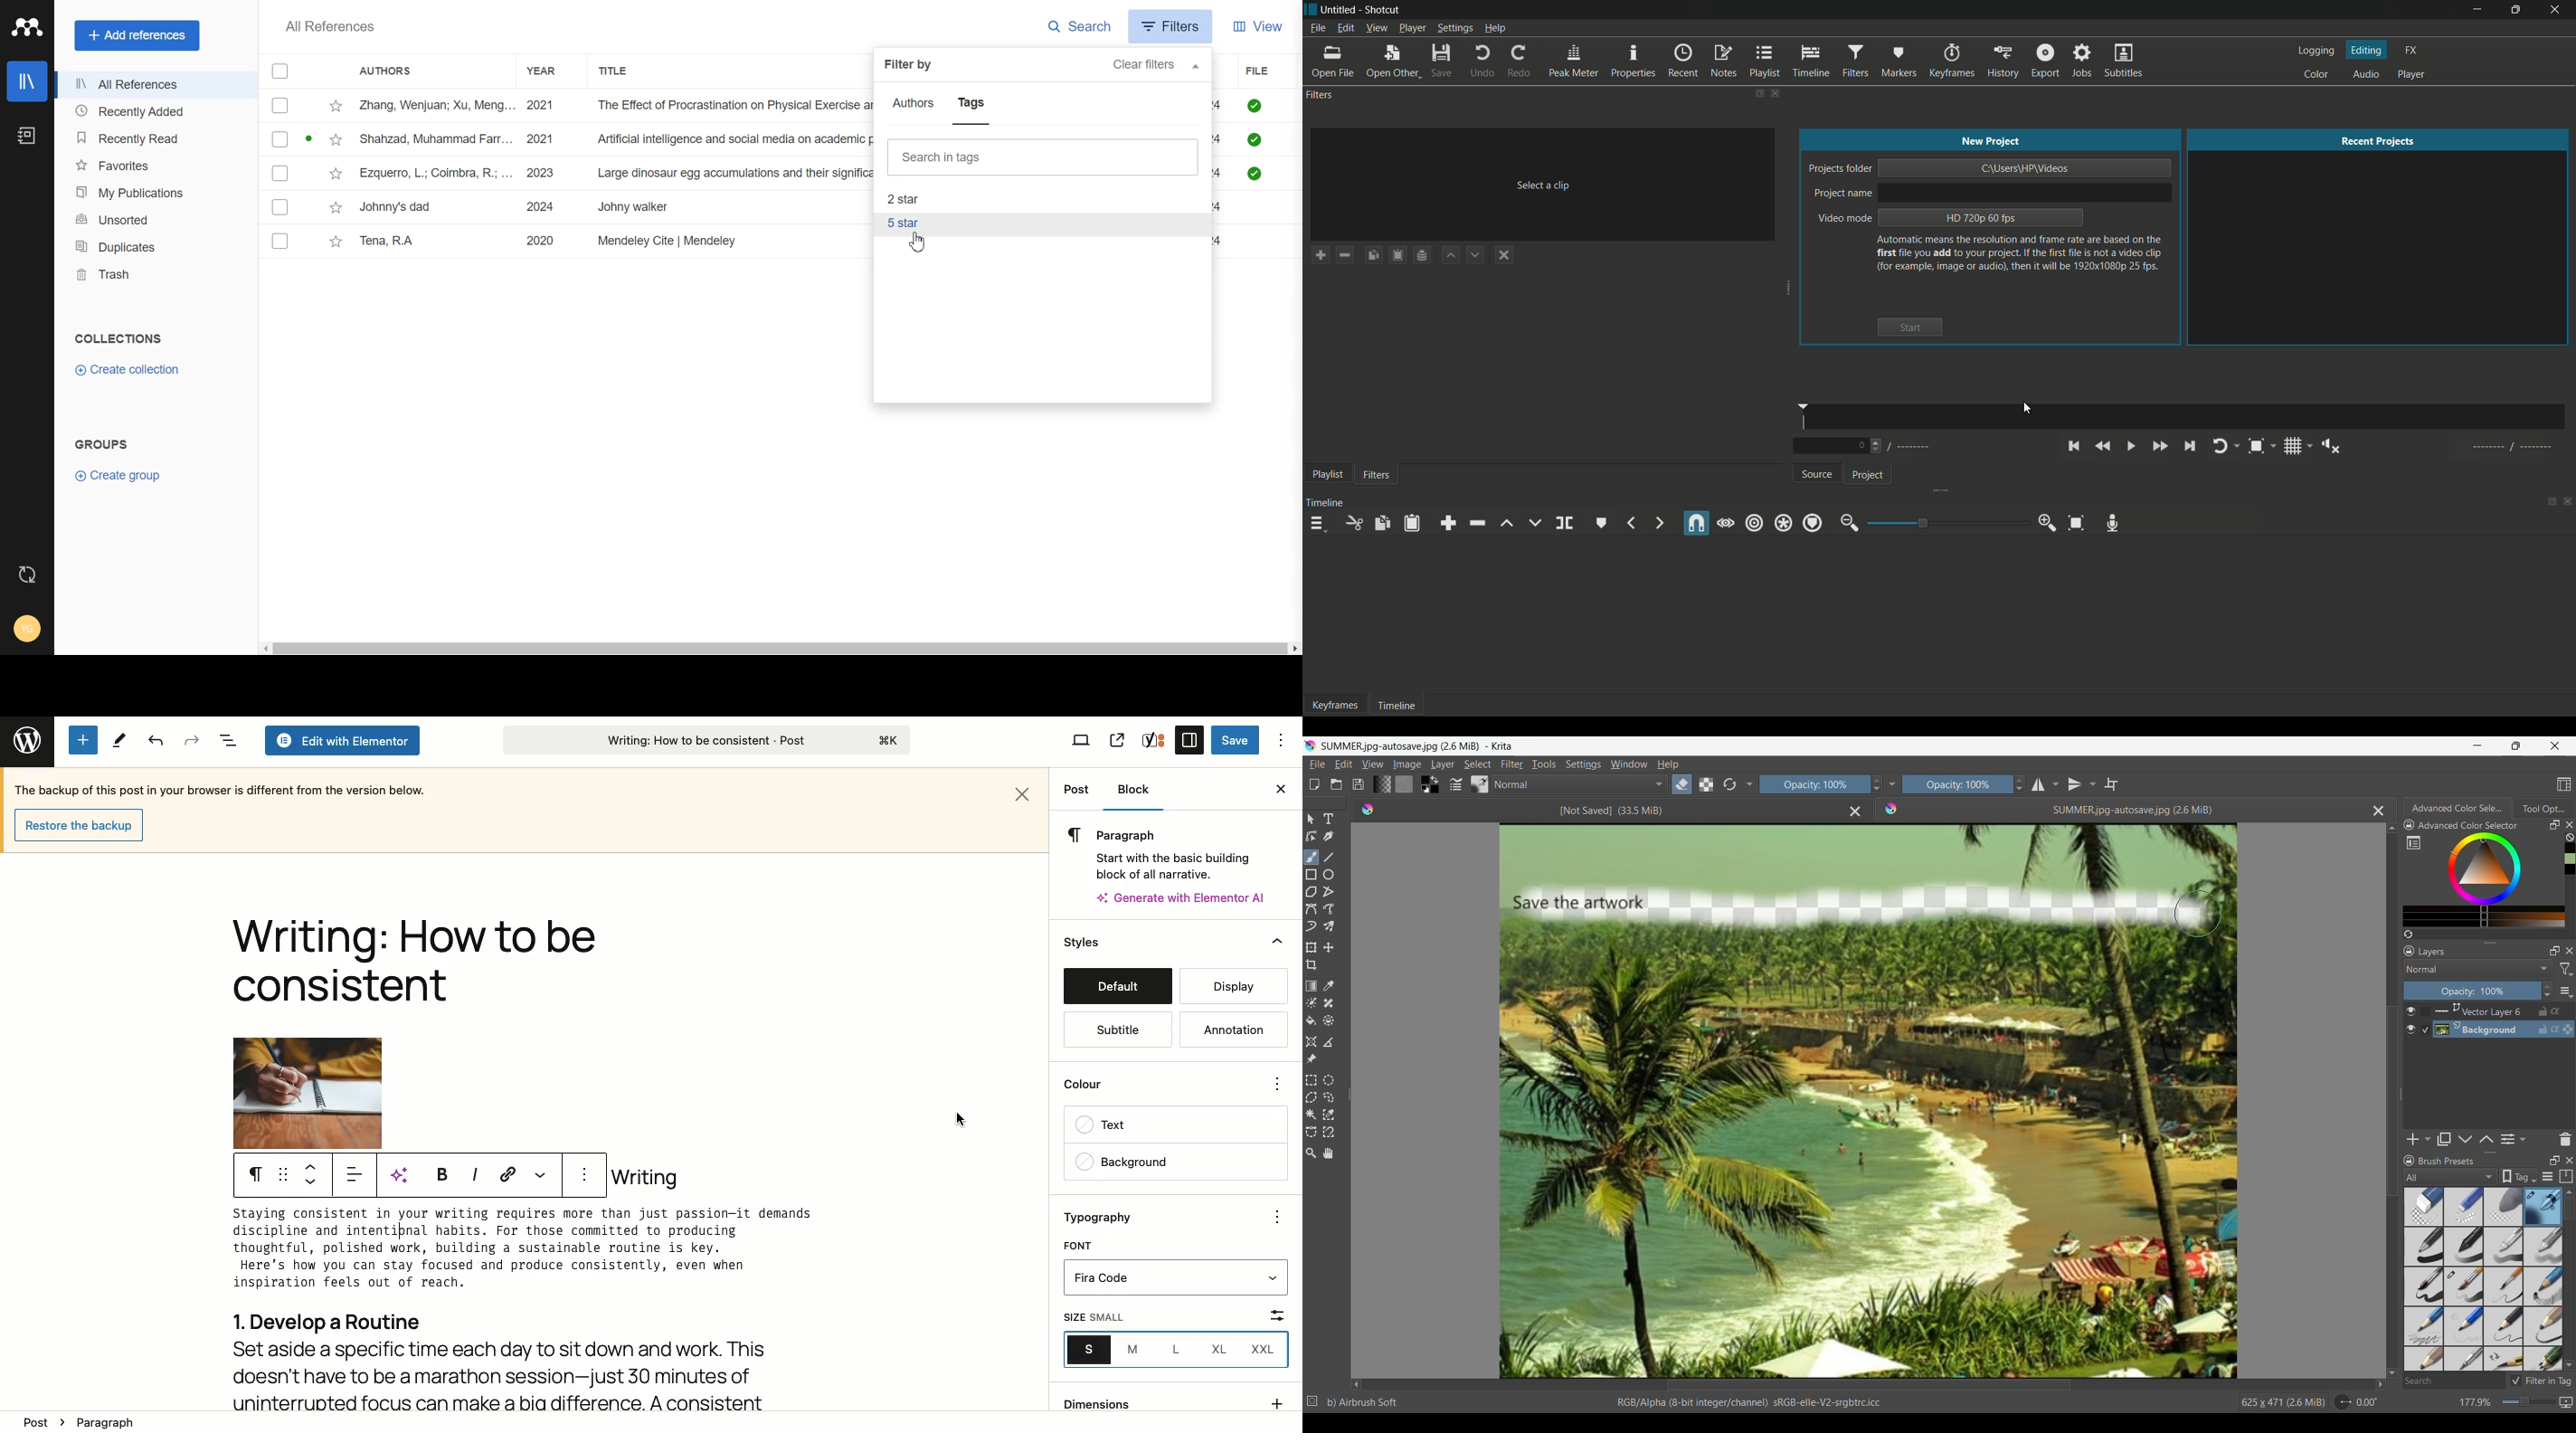  I want to click on Yoast, so click(1154, 739).